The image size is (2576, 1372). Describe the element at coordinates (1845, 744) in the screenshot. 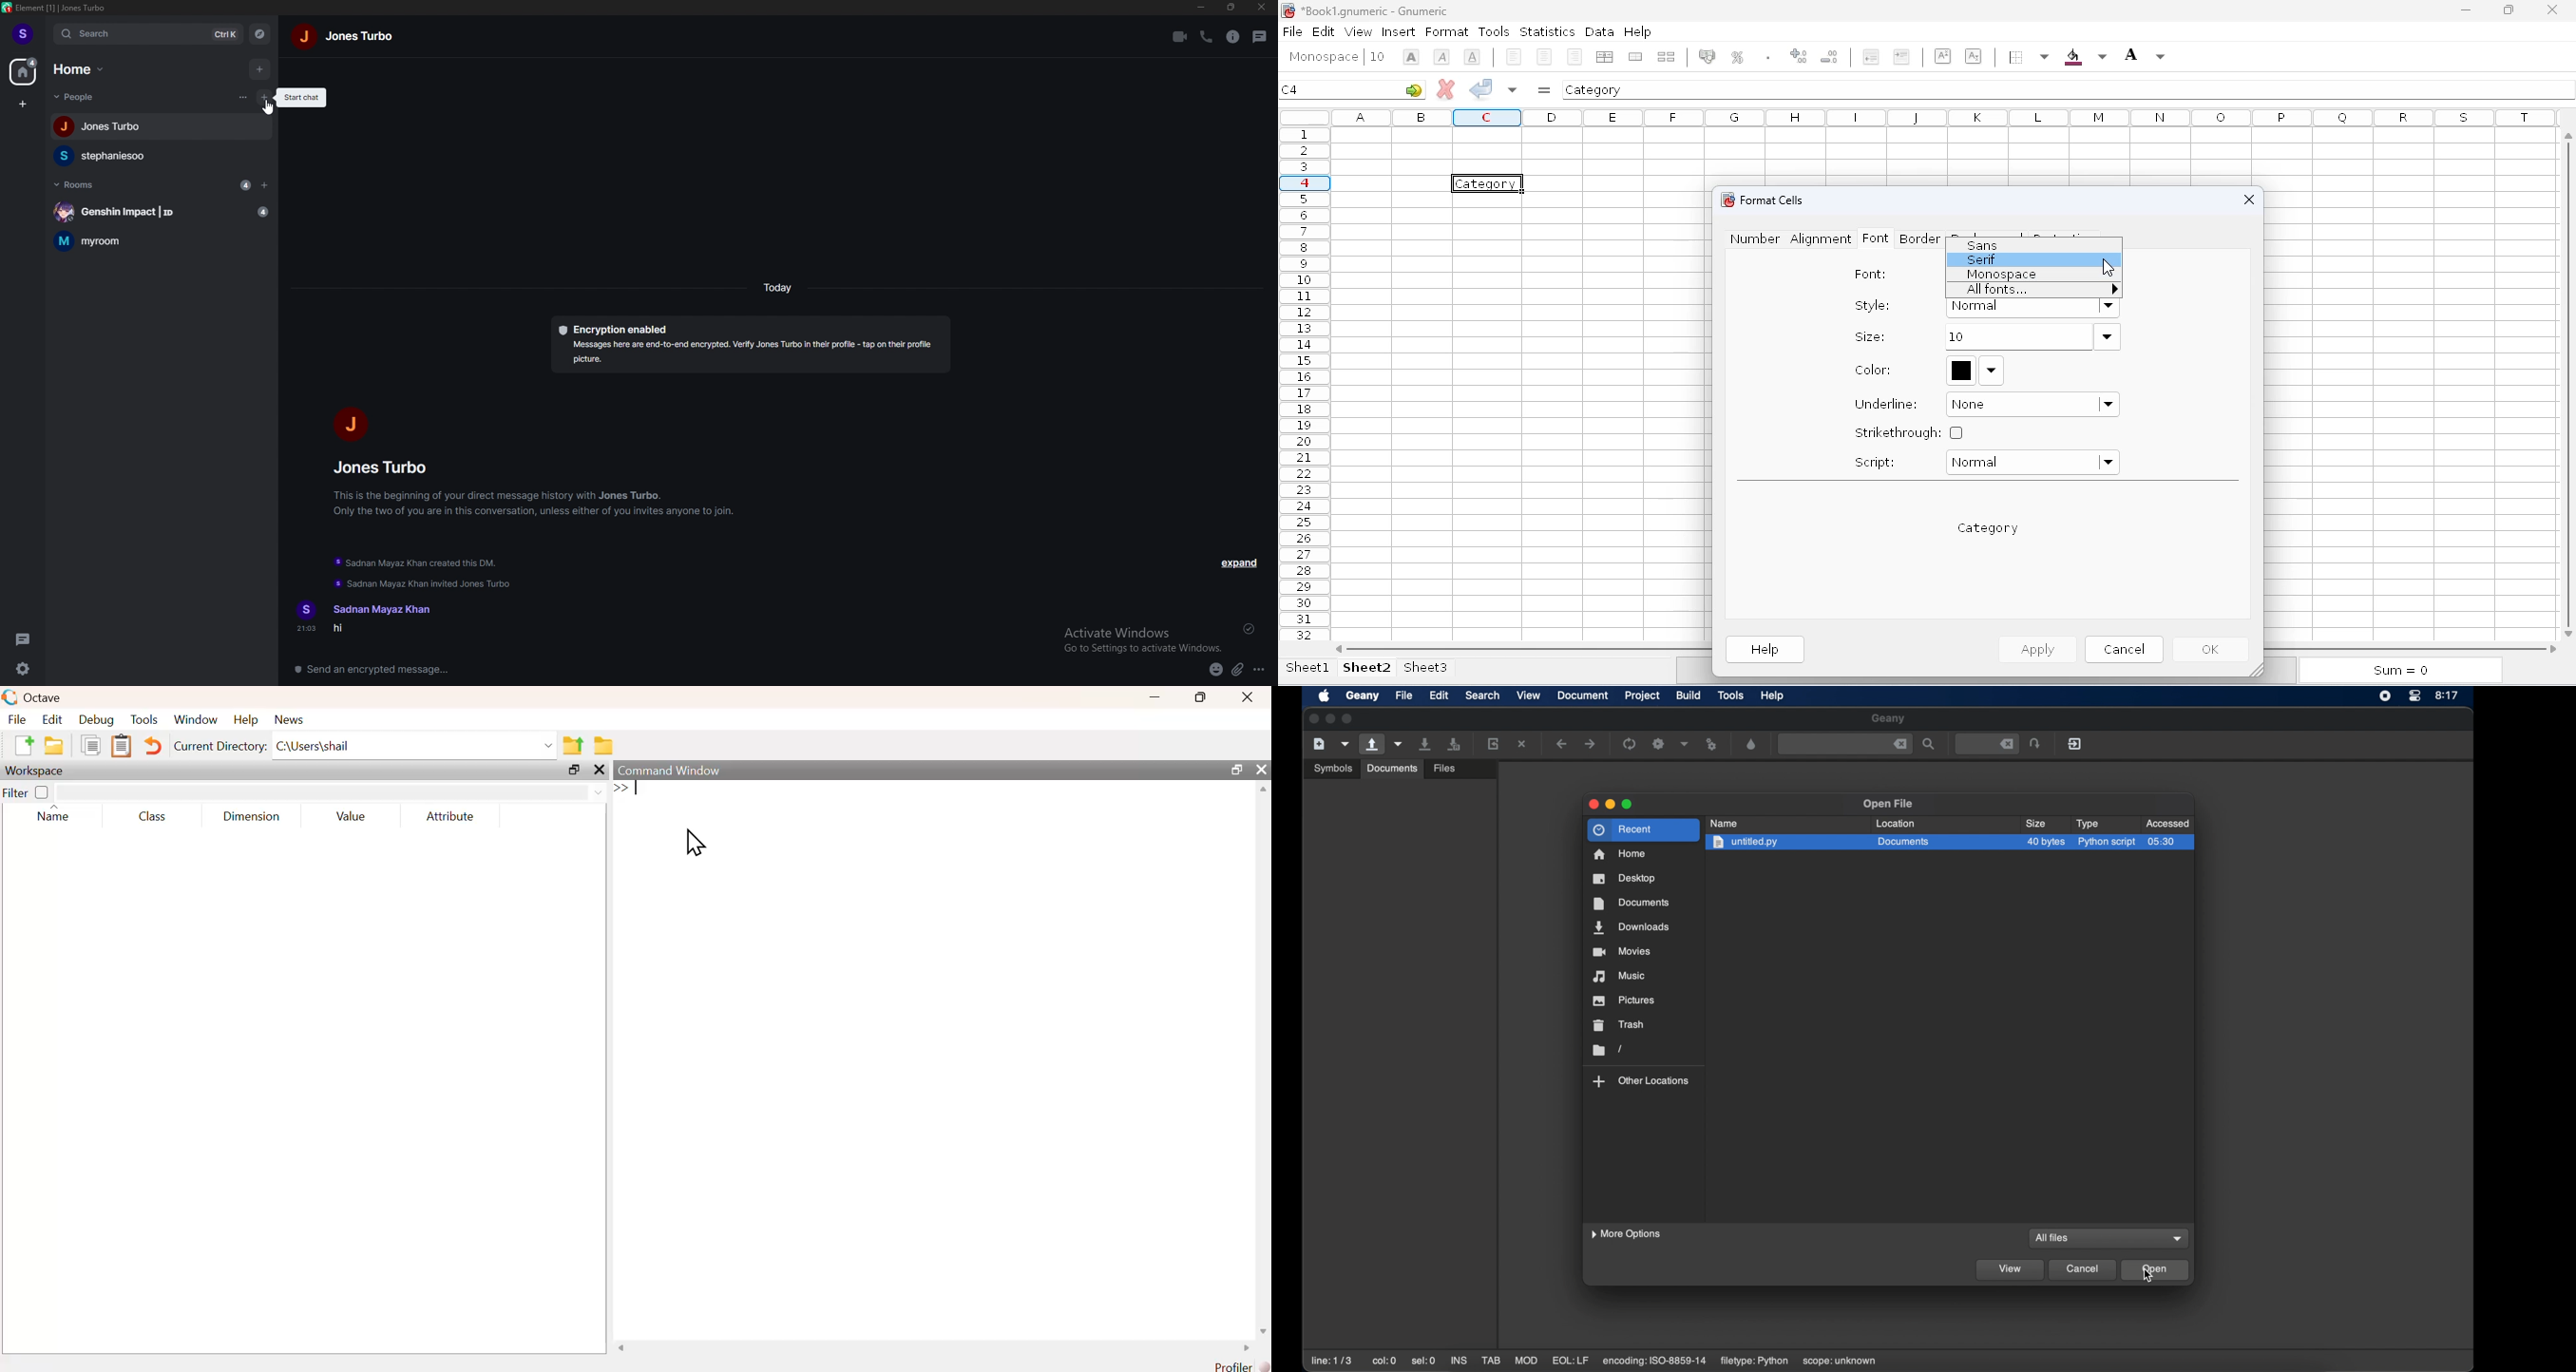

I see `find the entered text in current file` at that location.